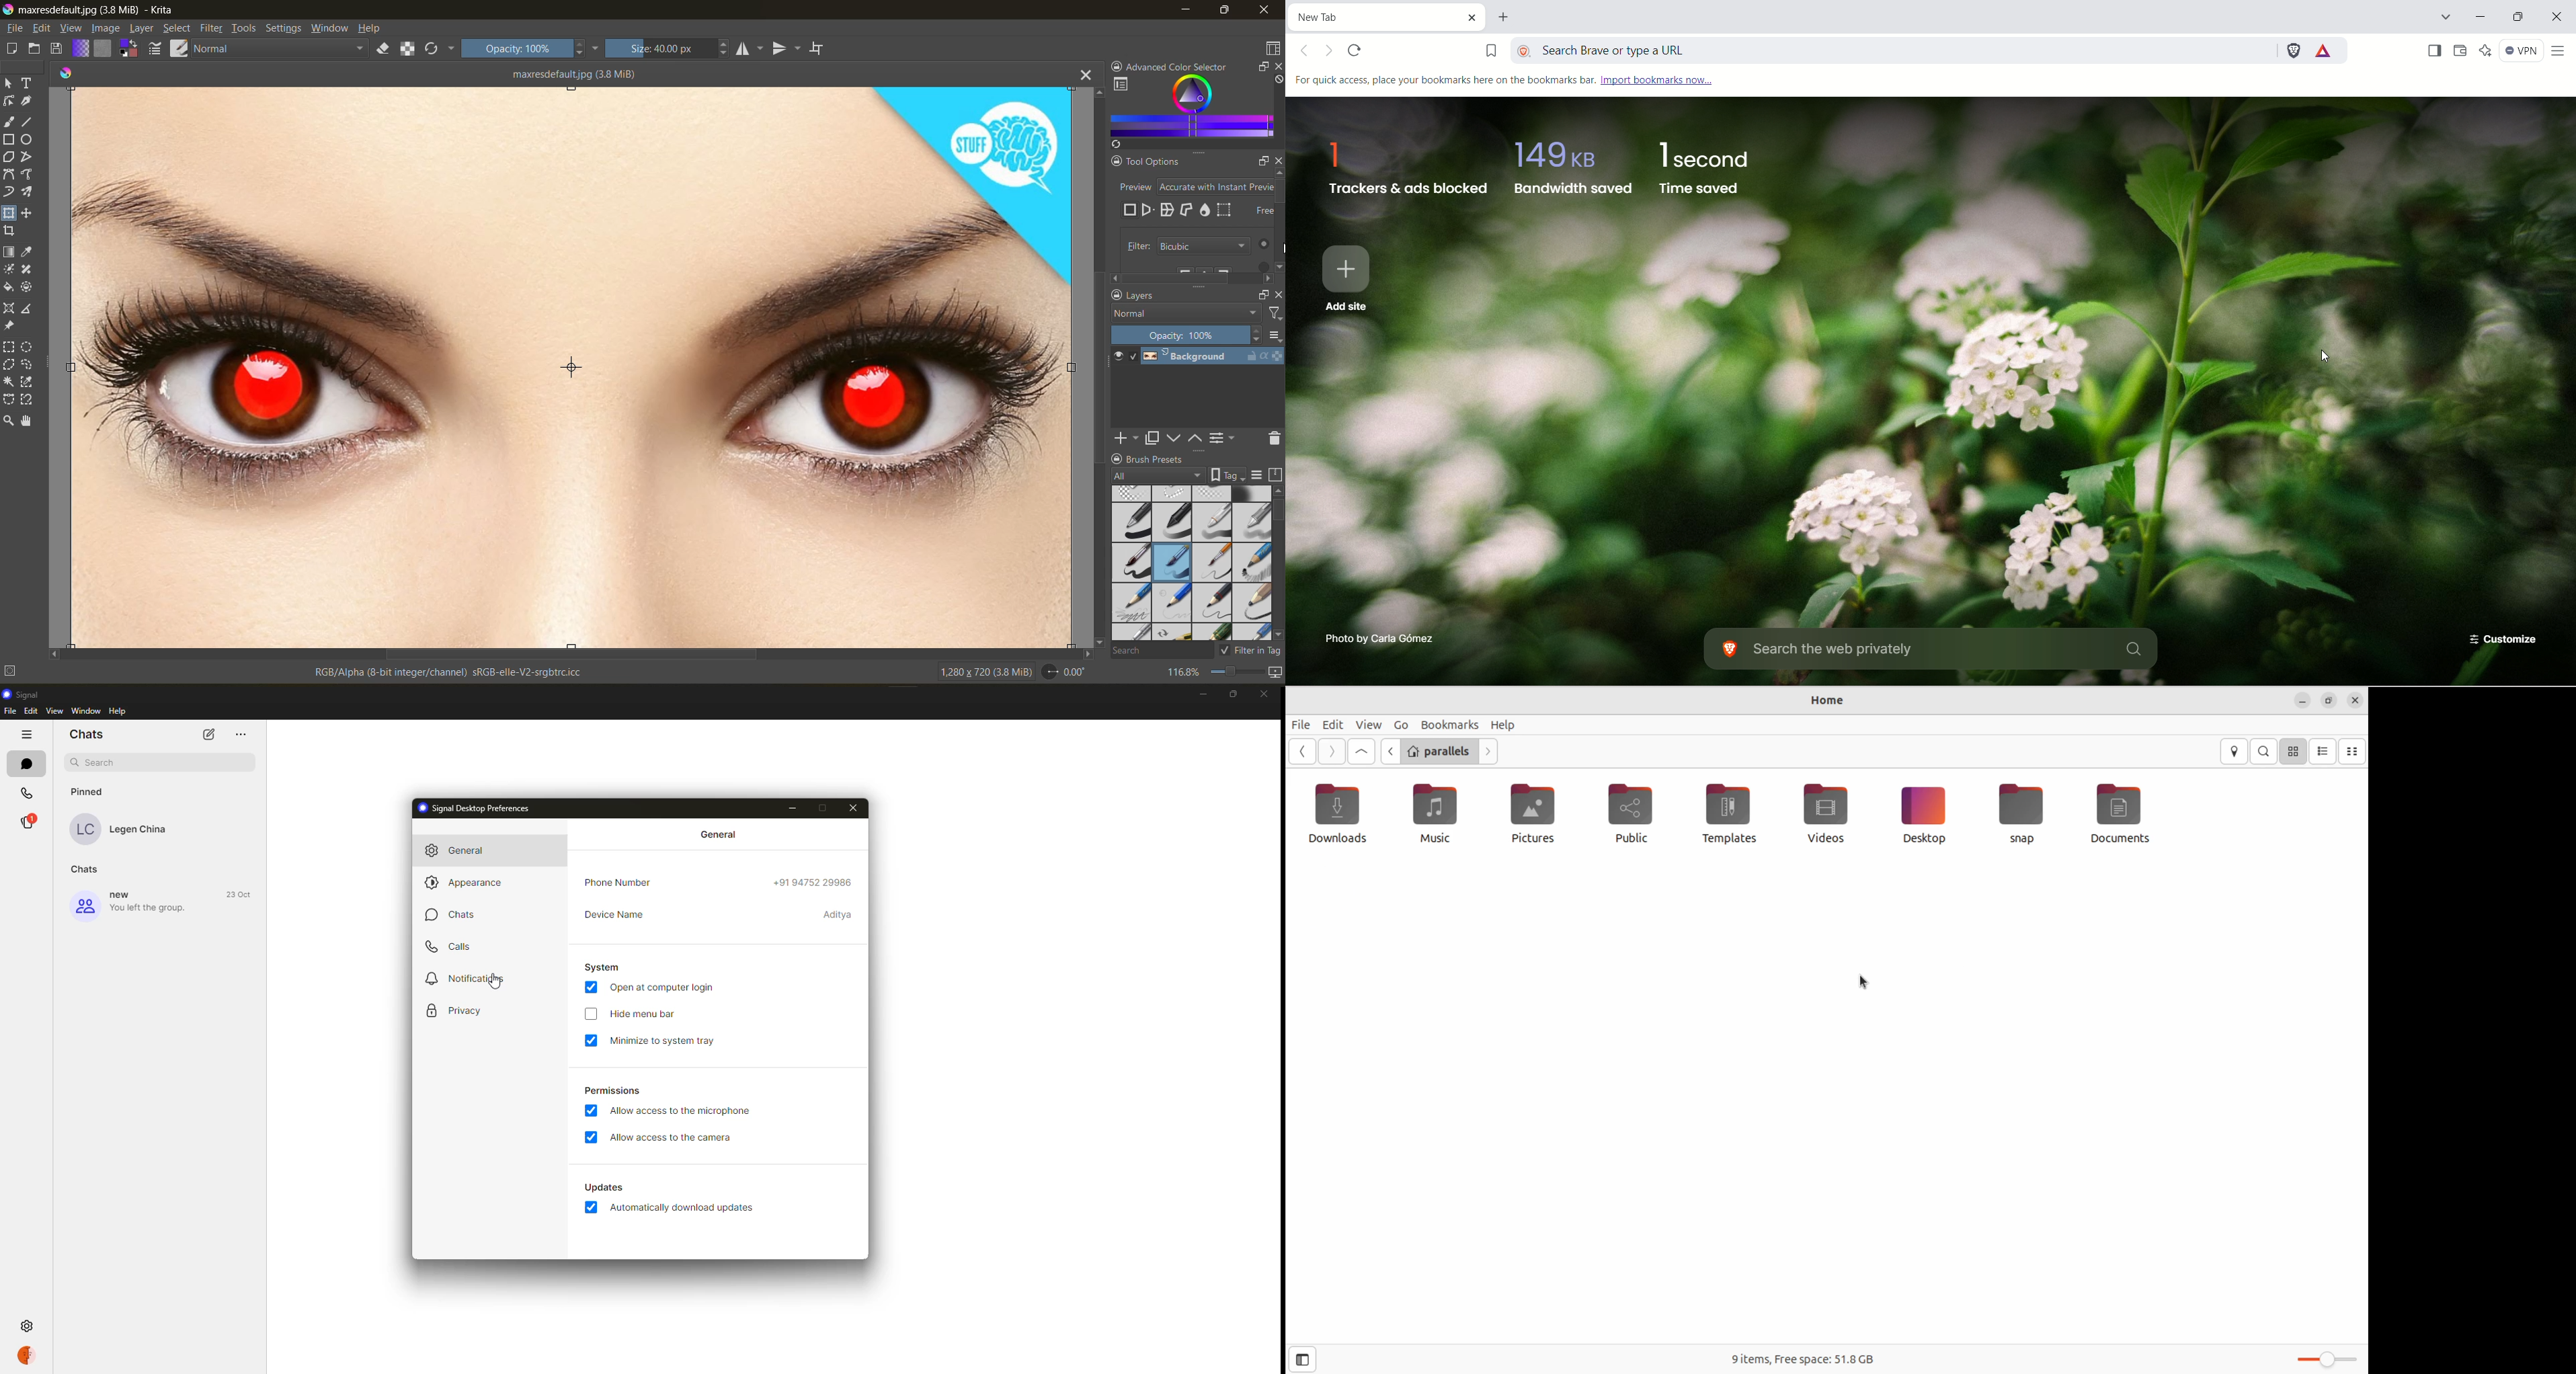 Image resolution: width=2576 pixels, height=1400 pixels. Describe the element at coordinates (177, 29) in the screenshot. I see `select` at that location.